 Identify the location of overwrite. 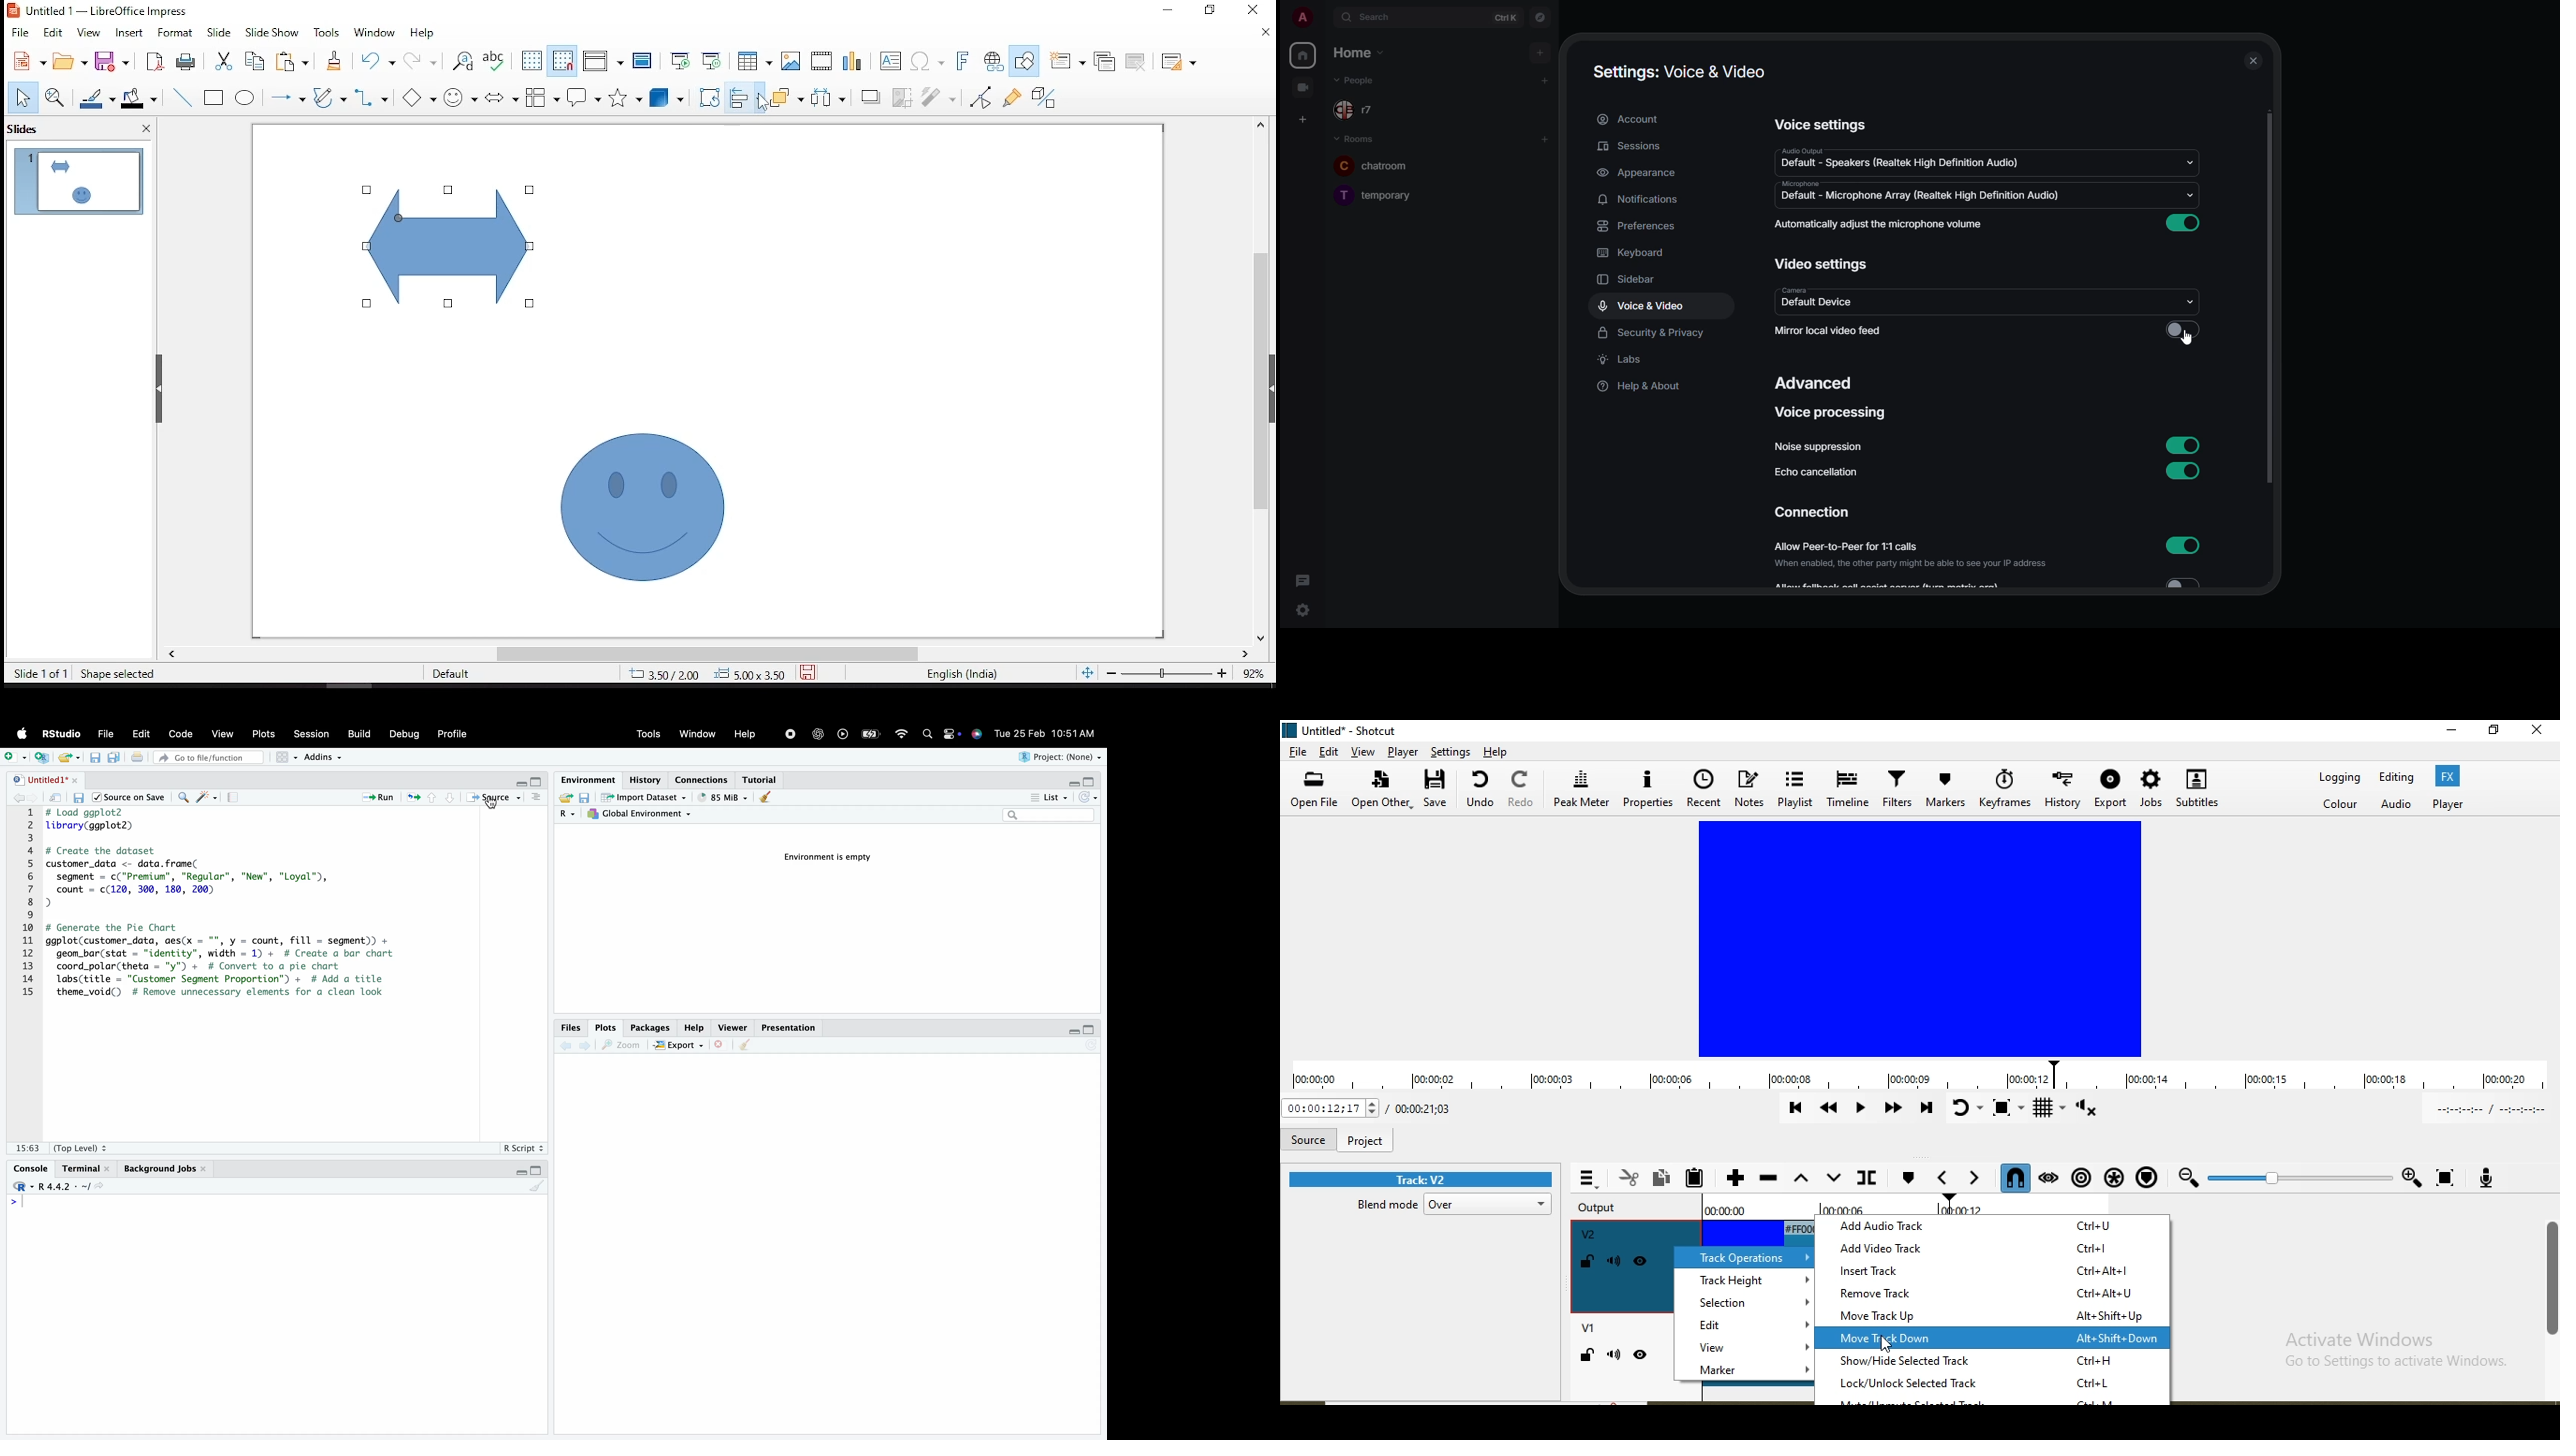
(1833, 1178).